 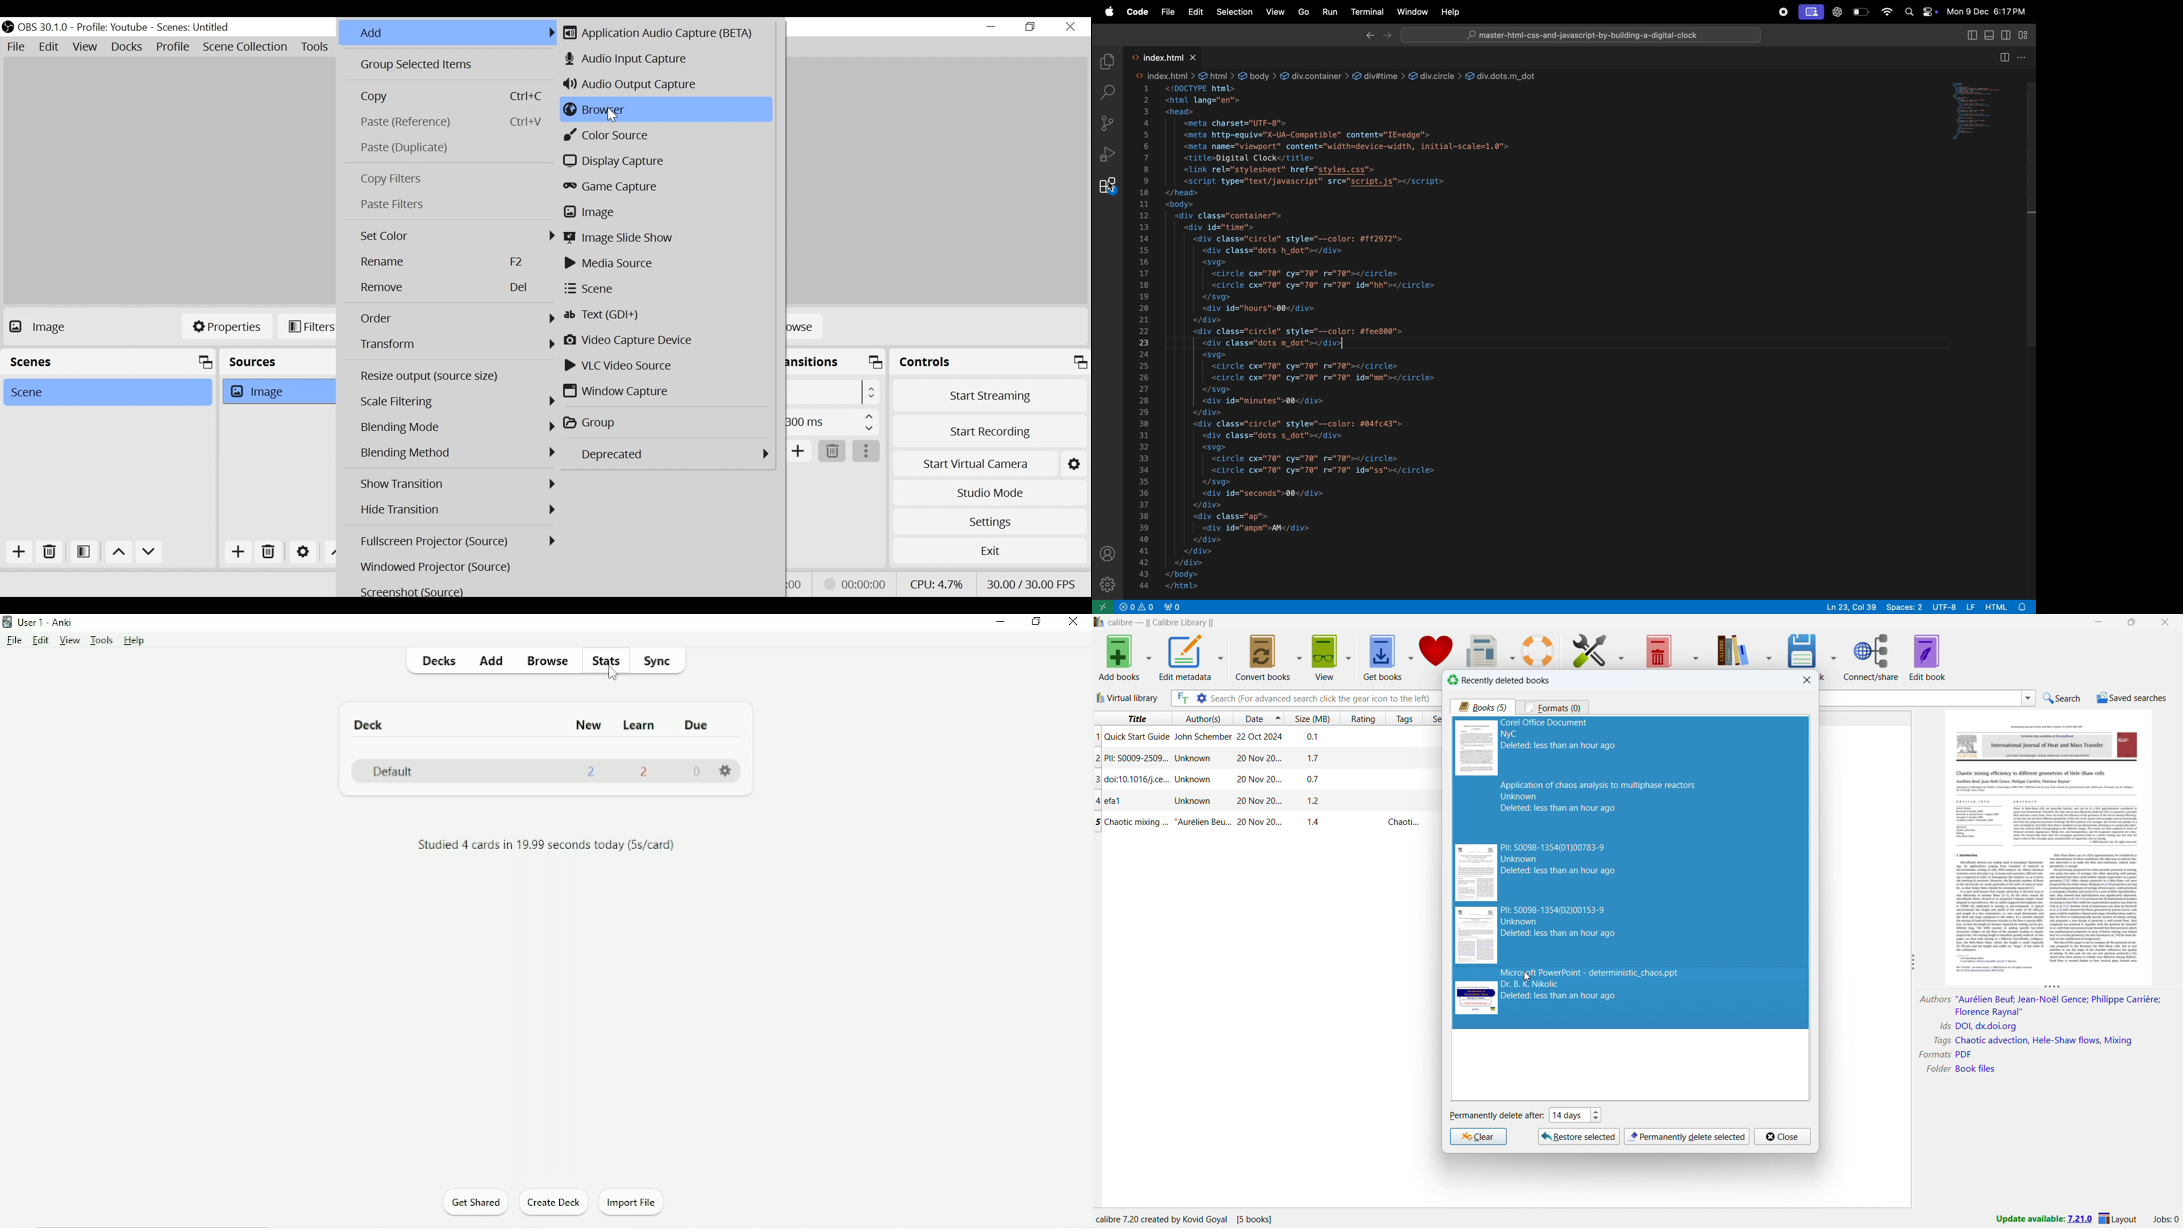 I want to click on convert books options, so click(x=1299, y=657).